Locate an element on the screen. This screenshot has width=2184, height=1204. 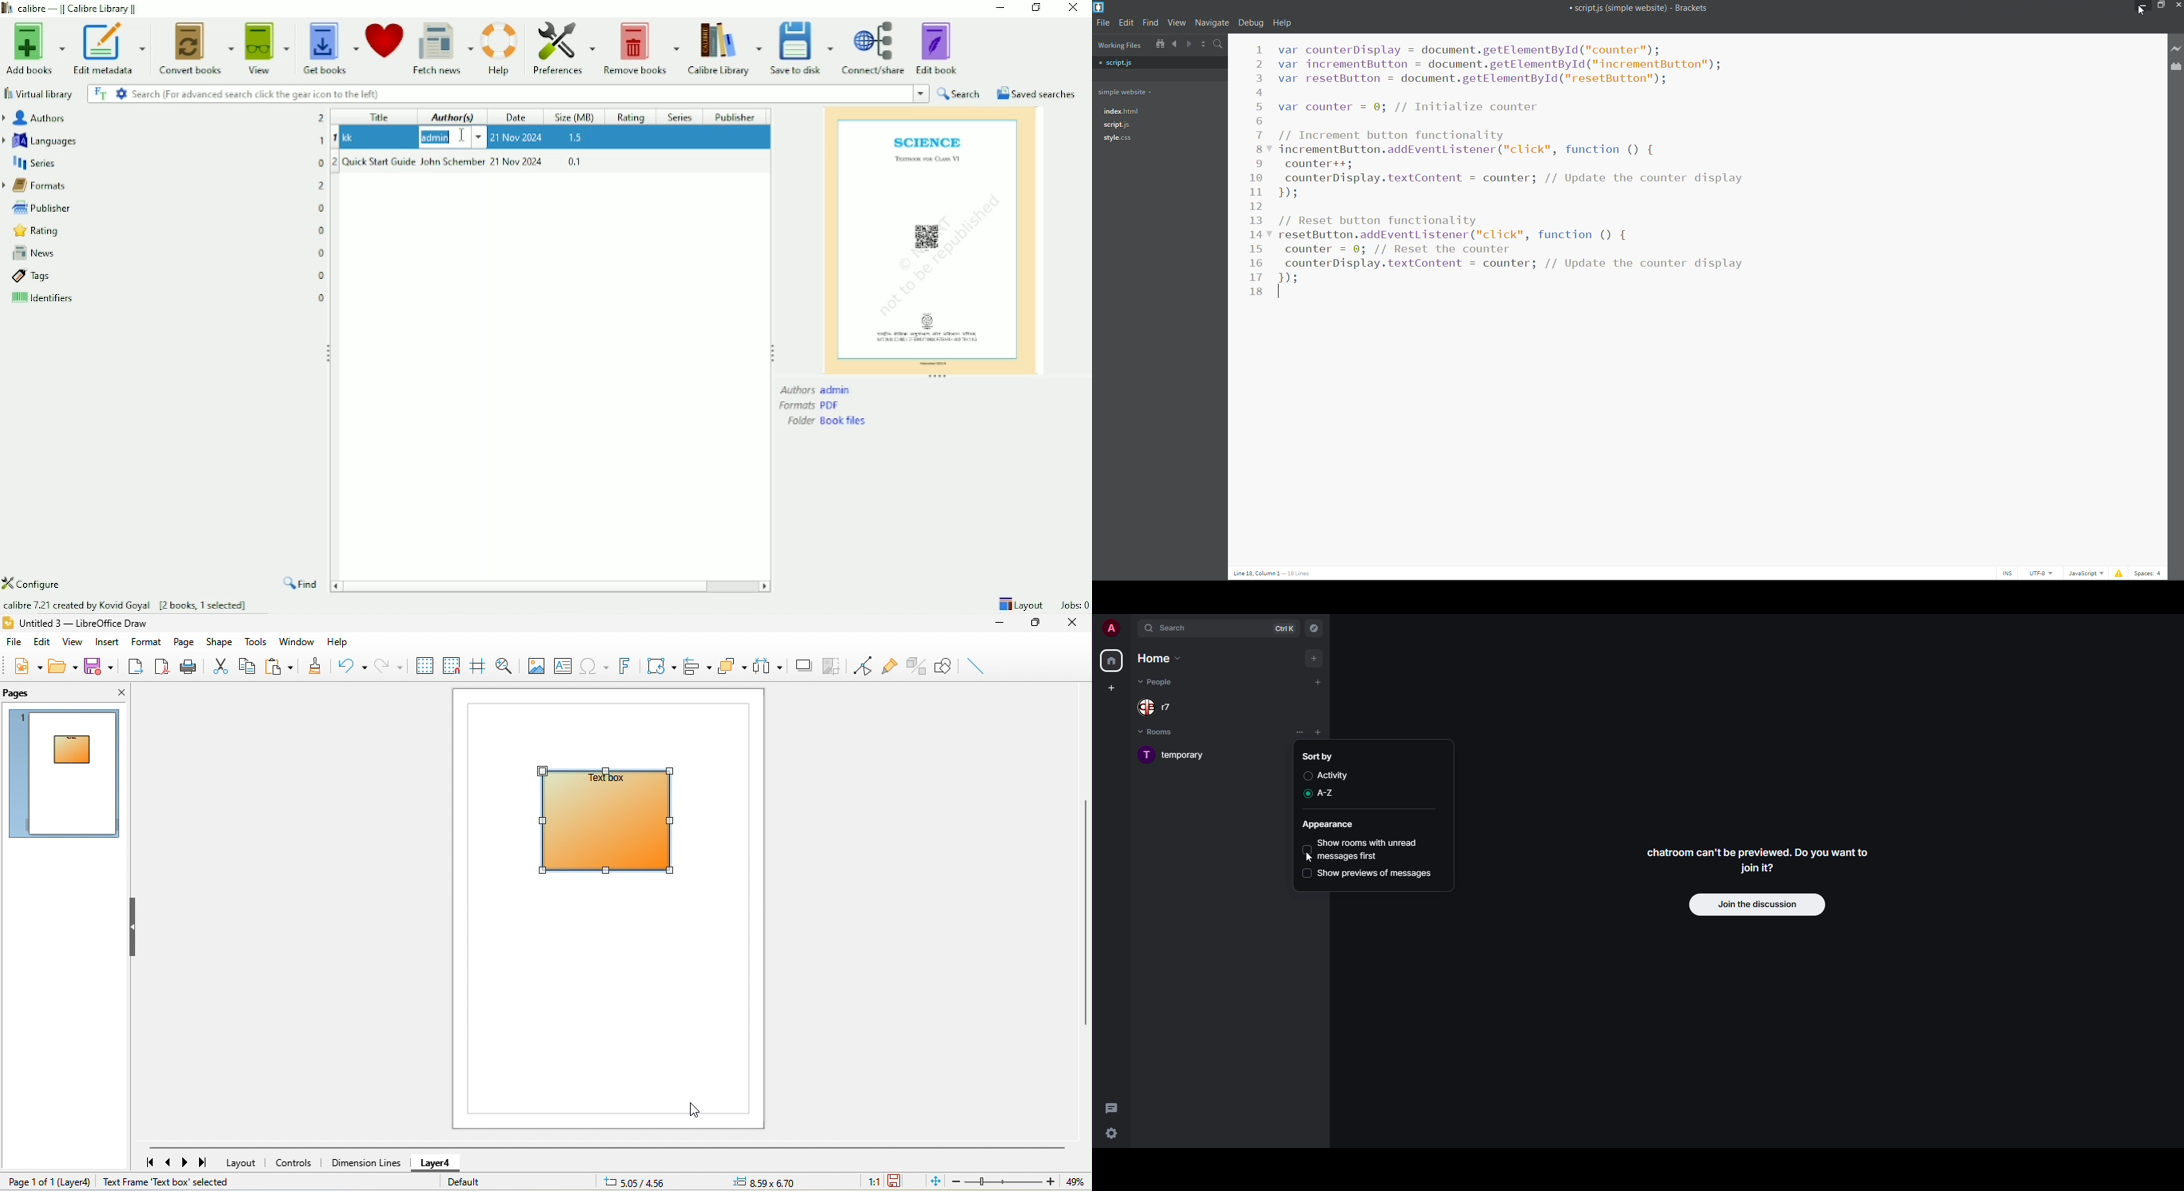
next page is located at coordinates (187, 1164).